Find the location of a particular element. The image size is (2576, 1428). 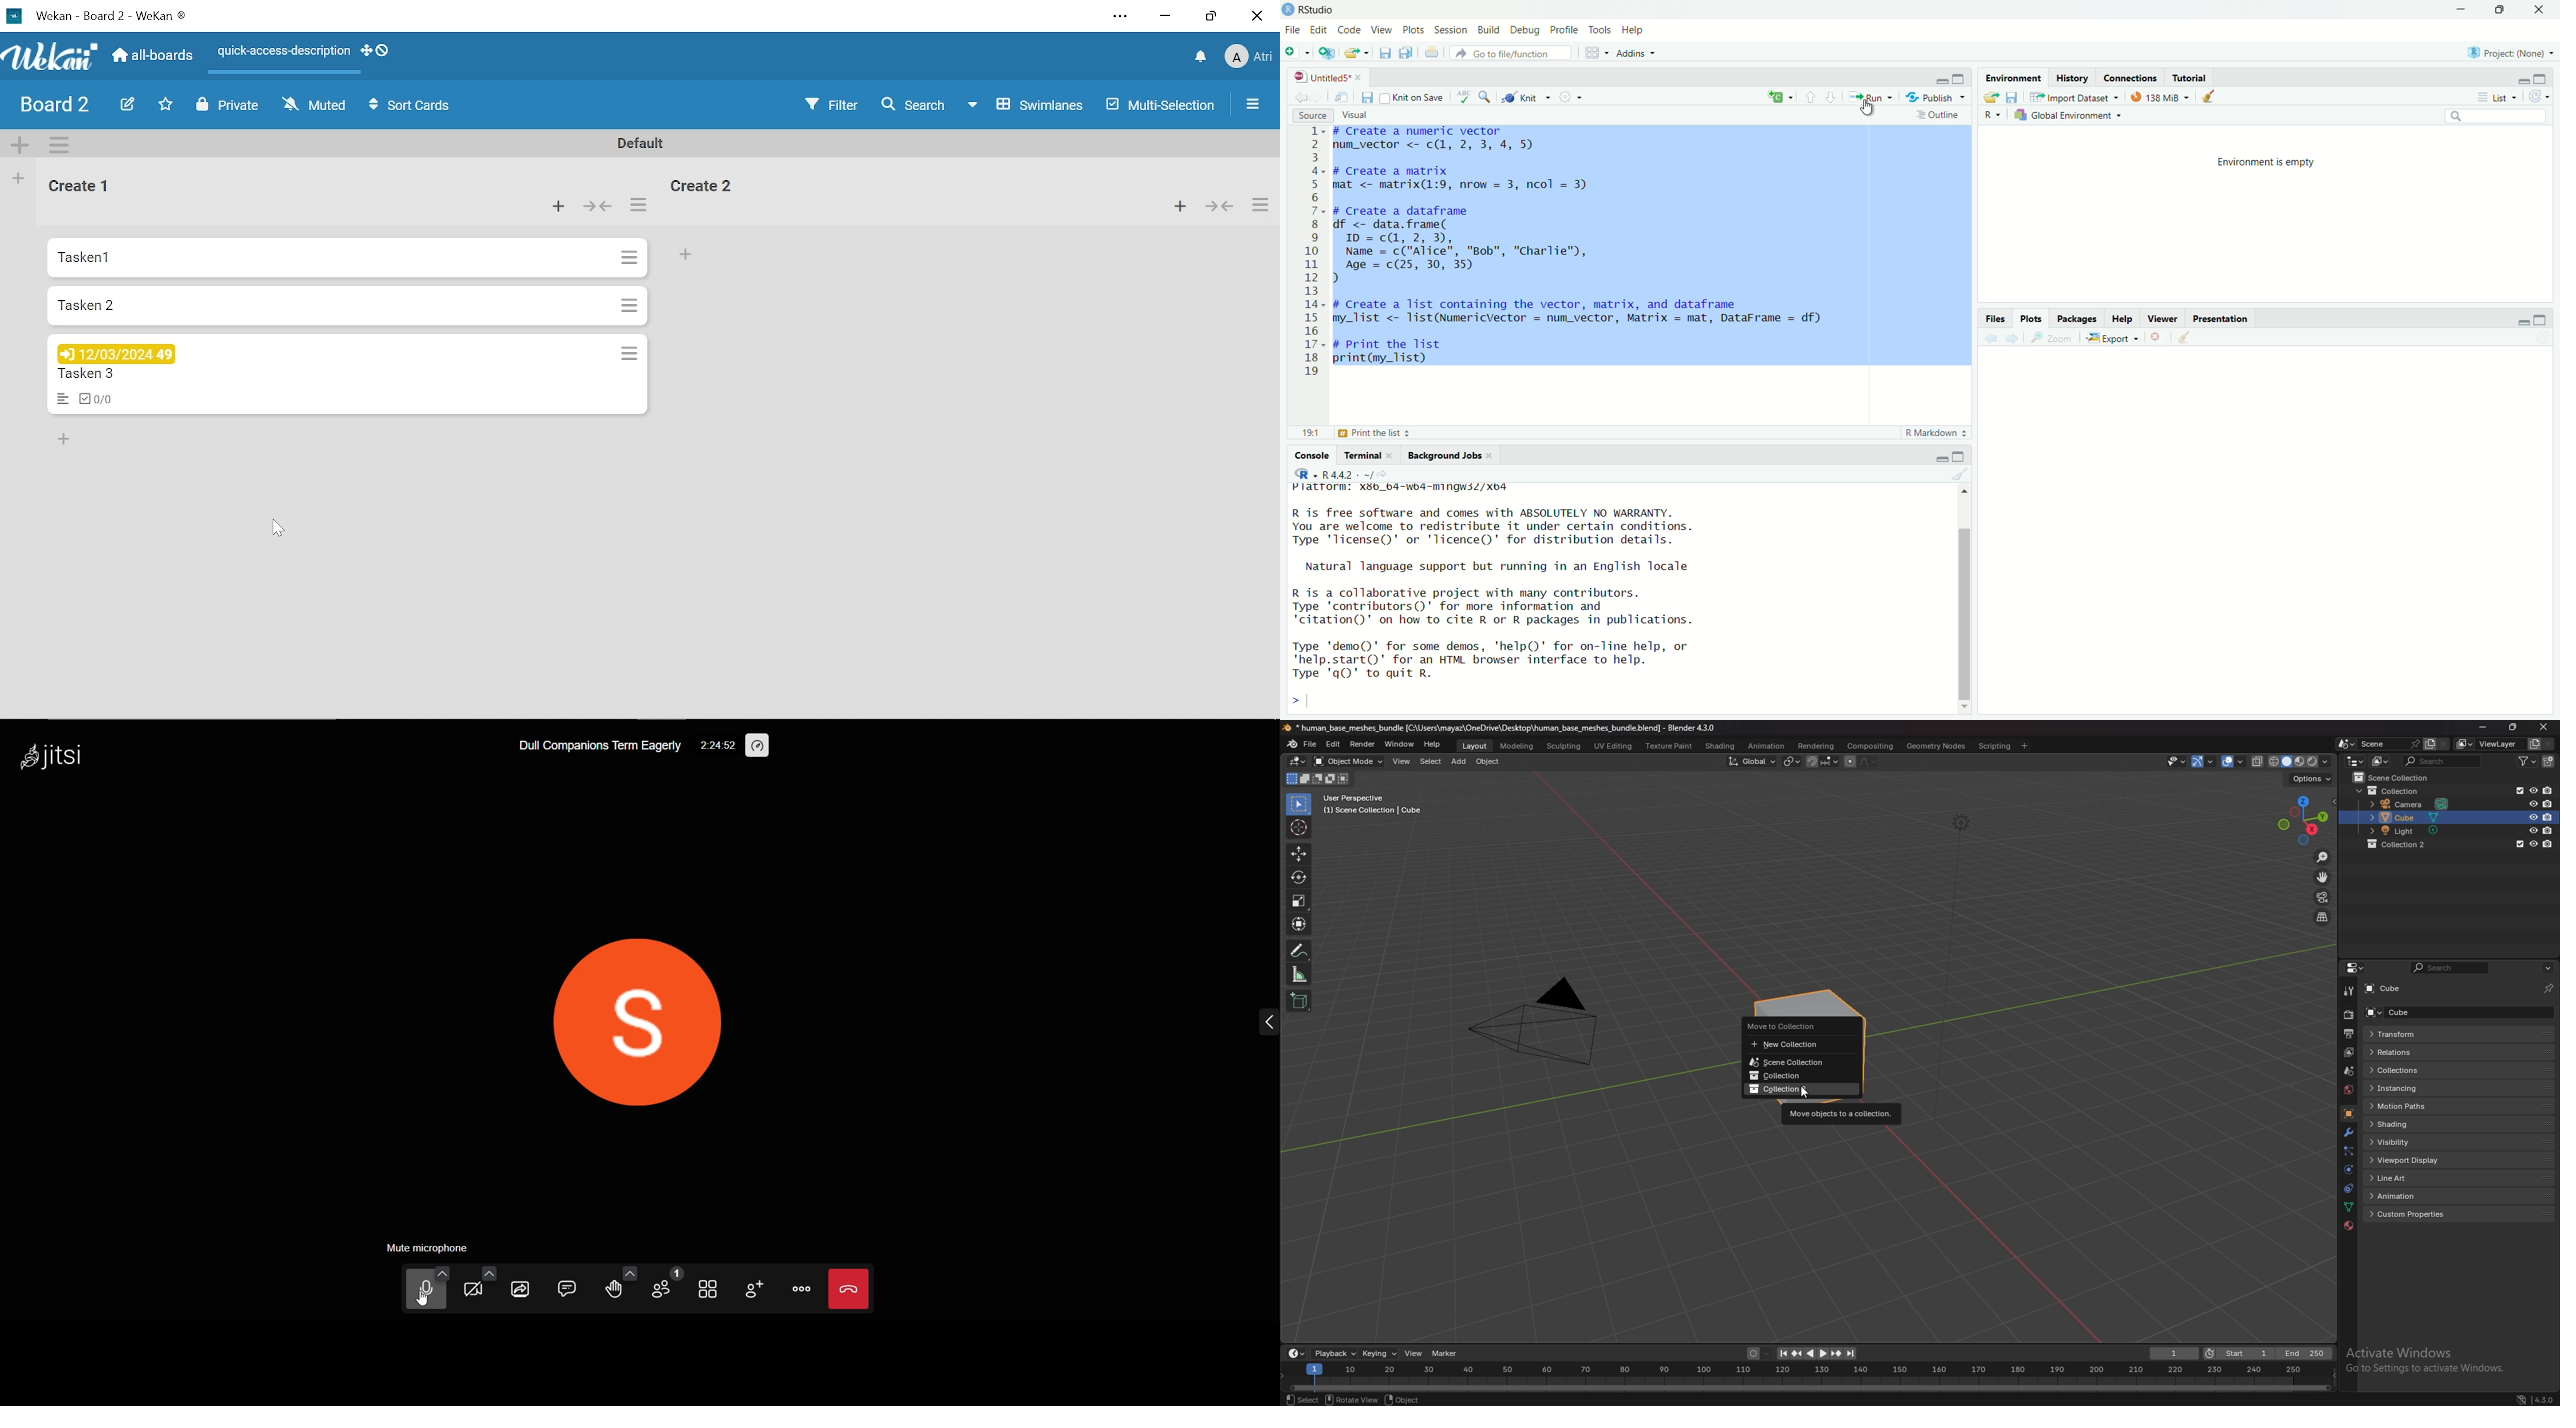

back is located at coordinates (1303, 97).